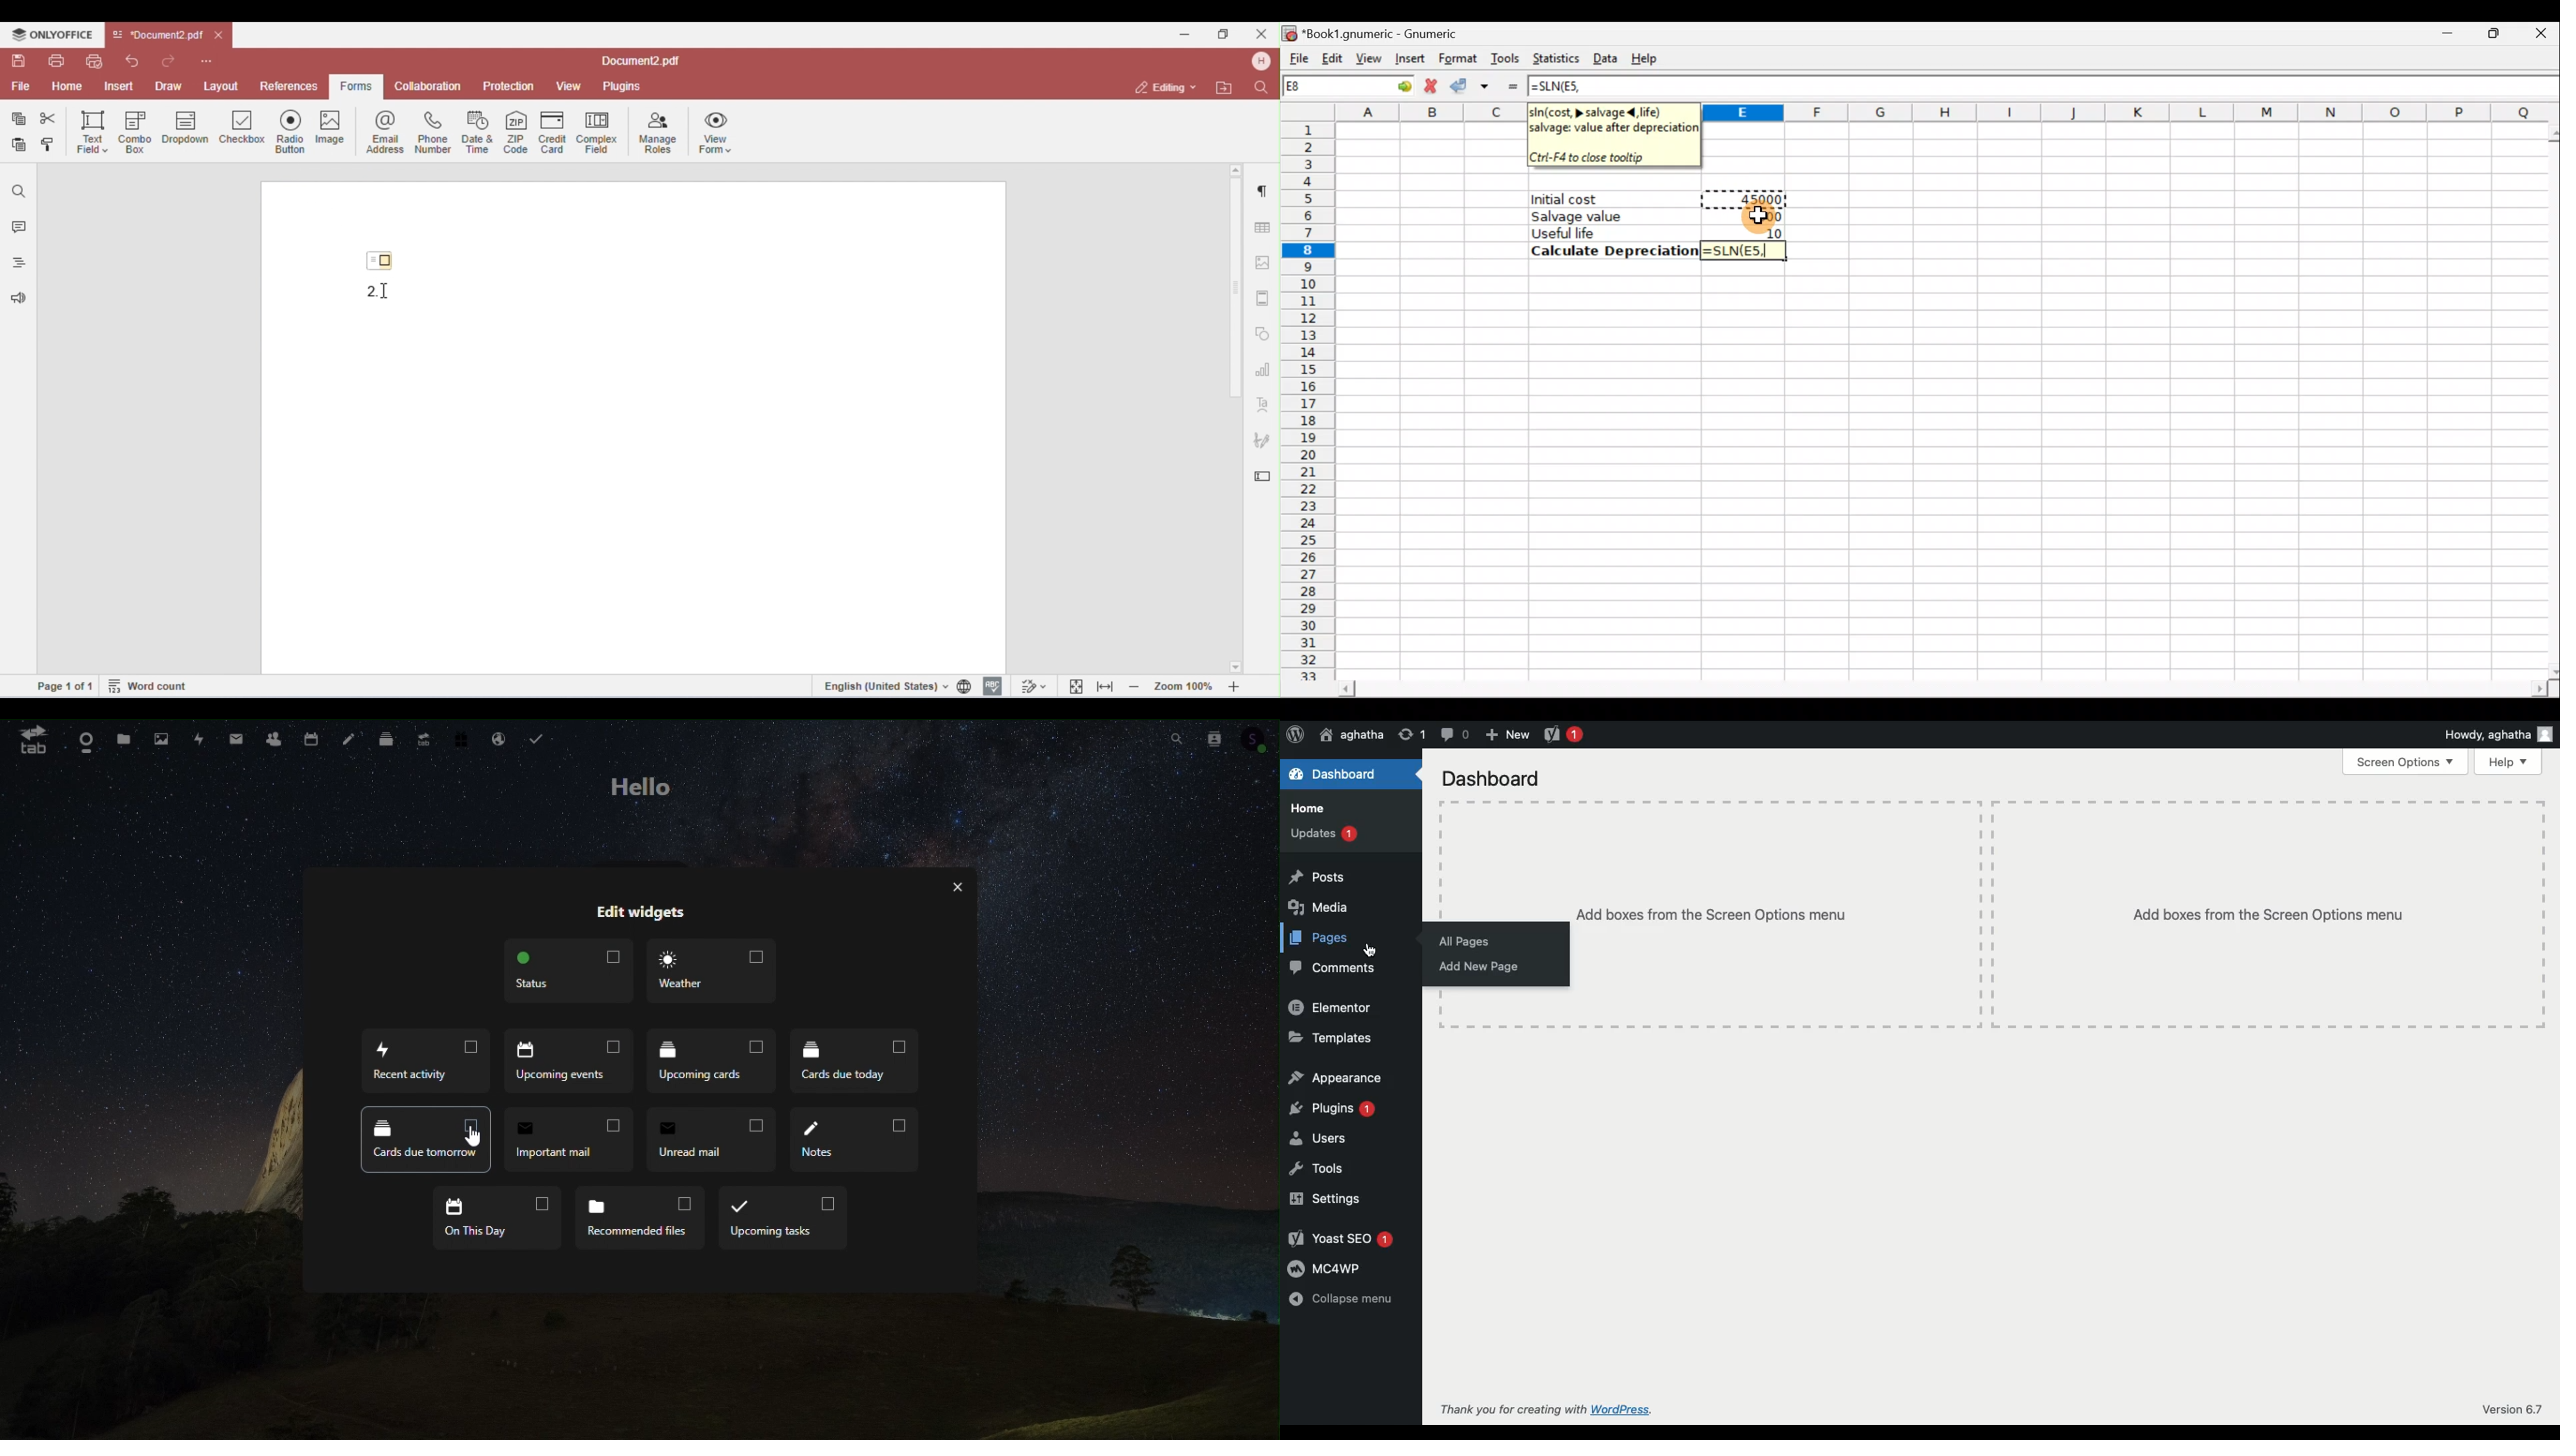 The image size is (2576, 1456). Describe the element at coordinates (1329, 1040) in the screenshot. I see `Templates` at that location.